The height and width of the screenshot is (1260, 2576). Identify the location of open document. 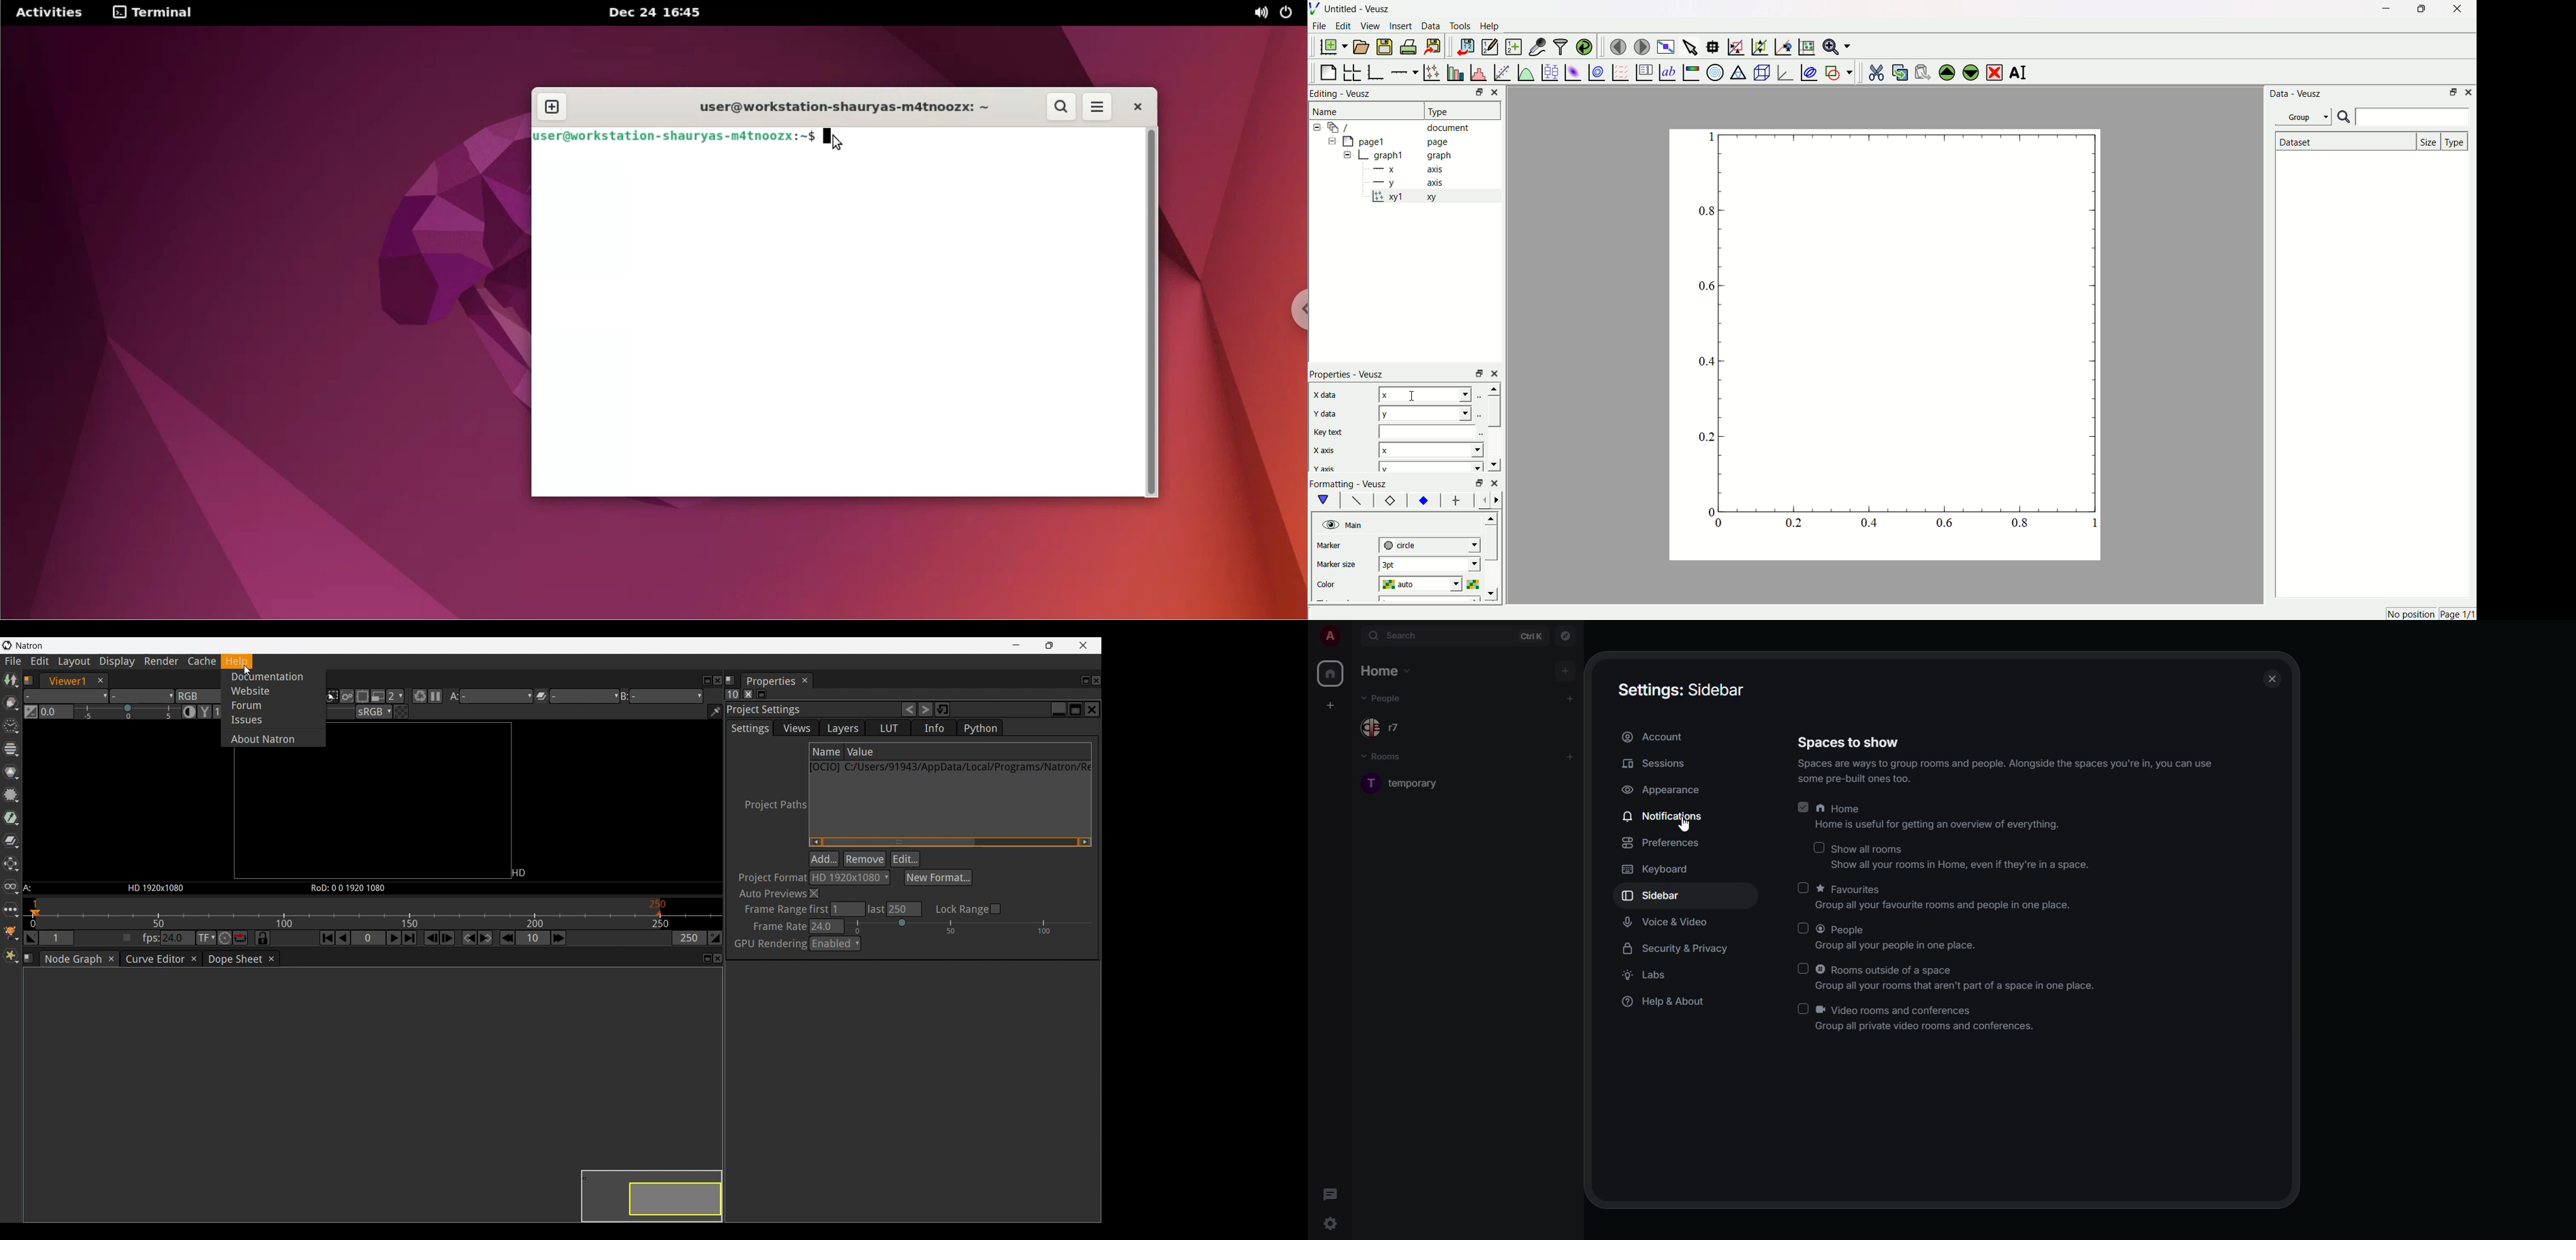
(1362, 46).